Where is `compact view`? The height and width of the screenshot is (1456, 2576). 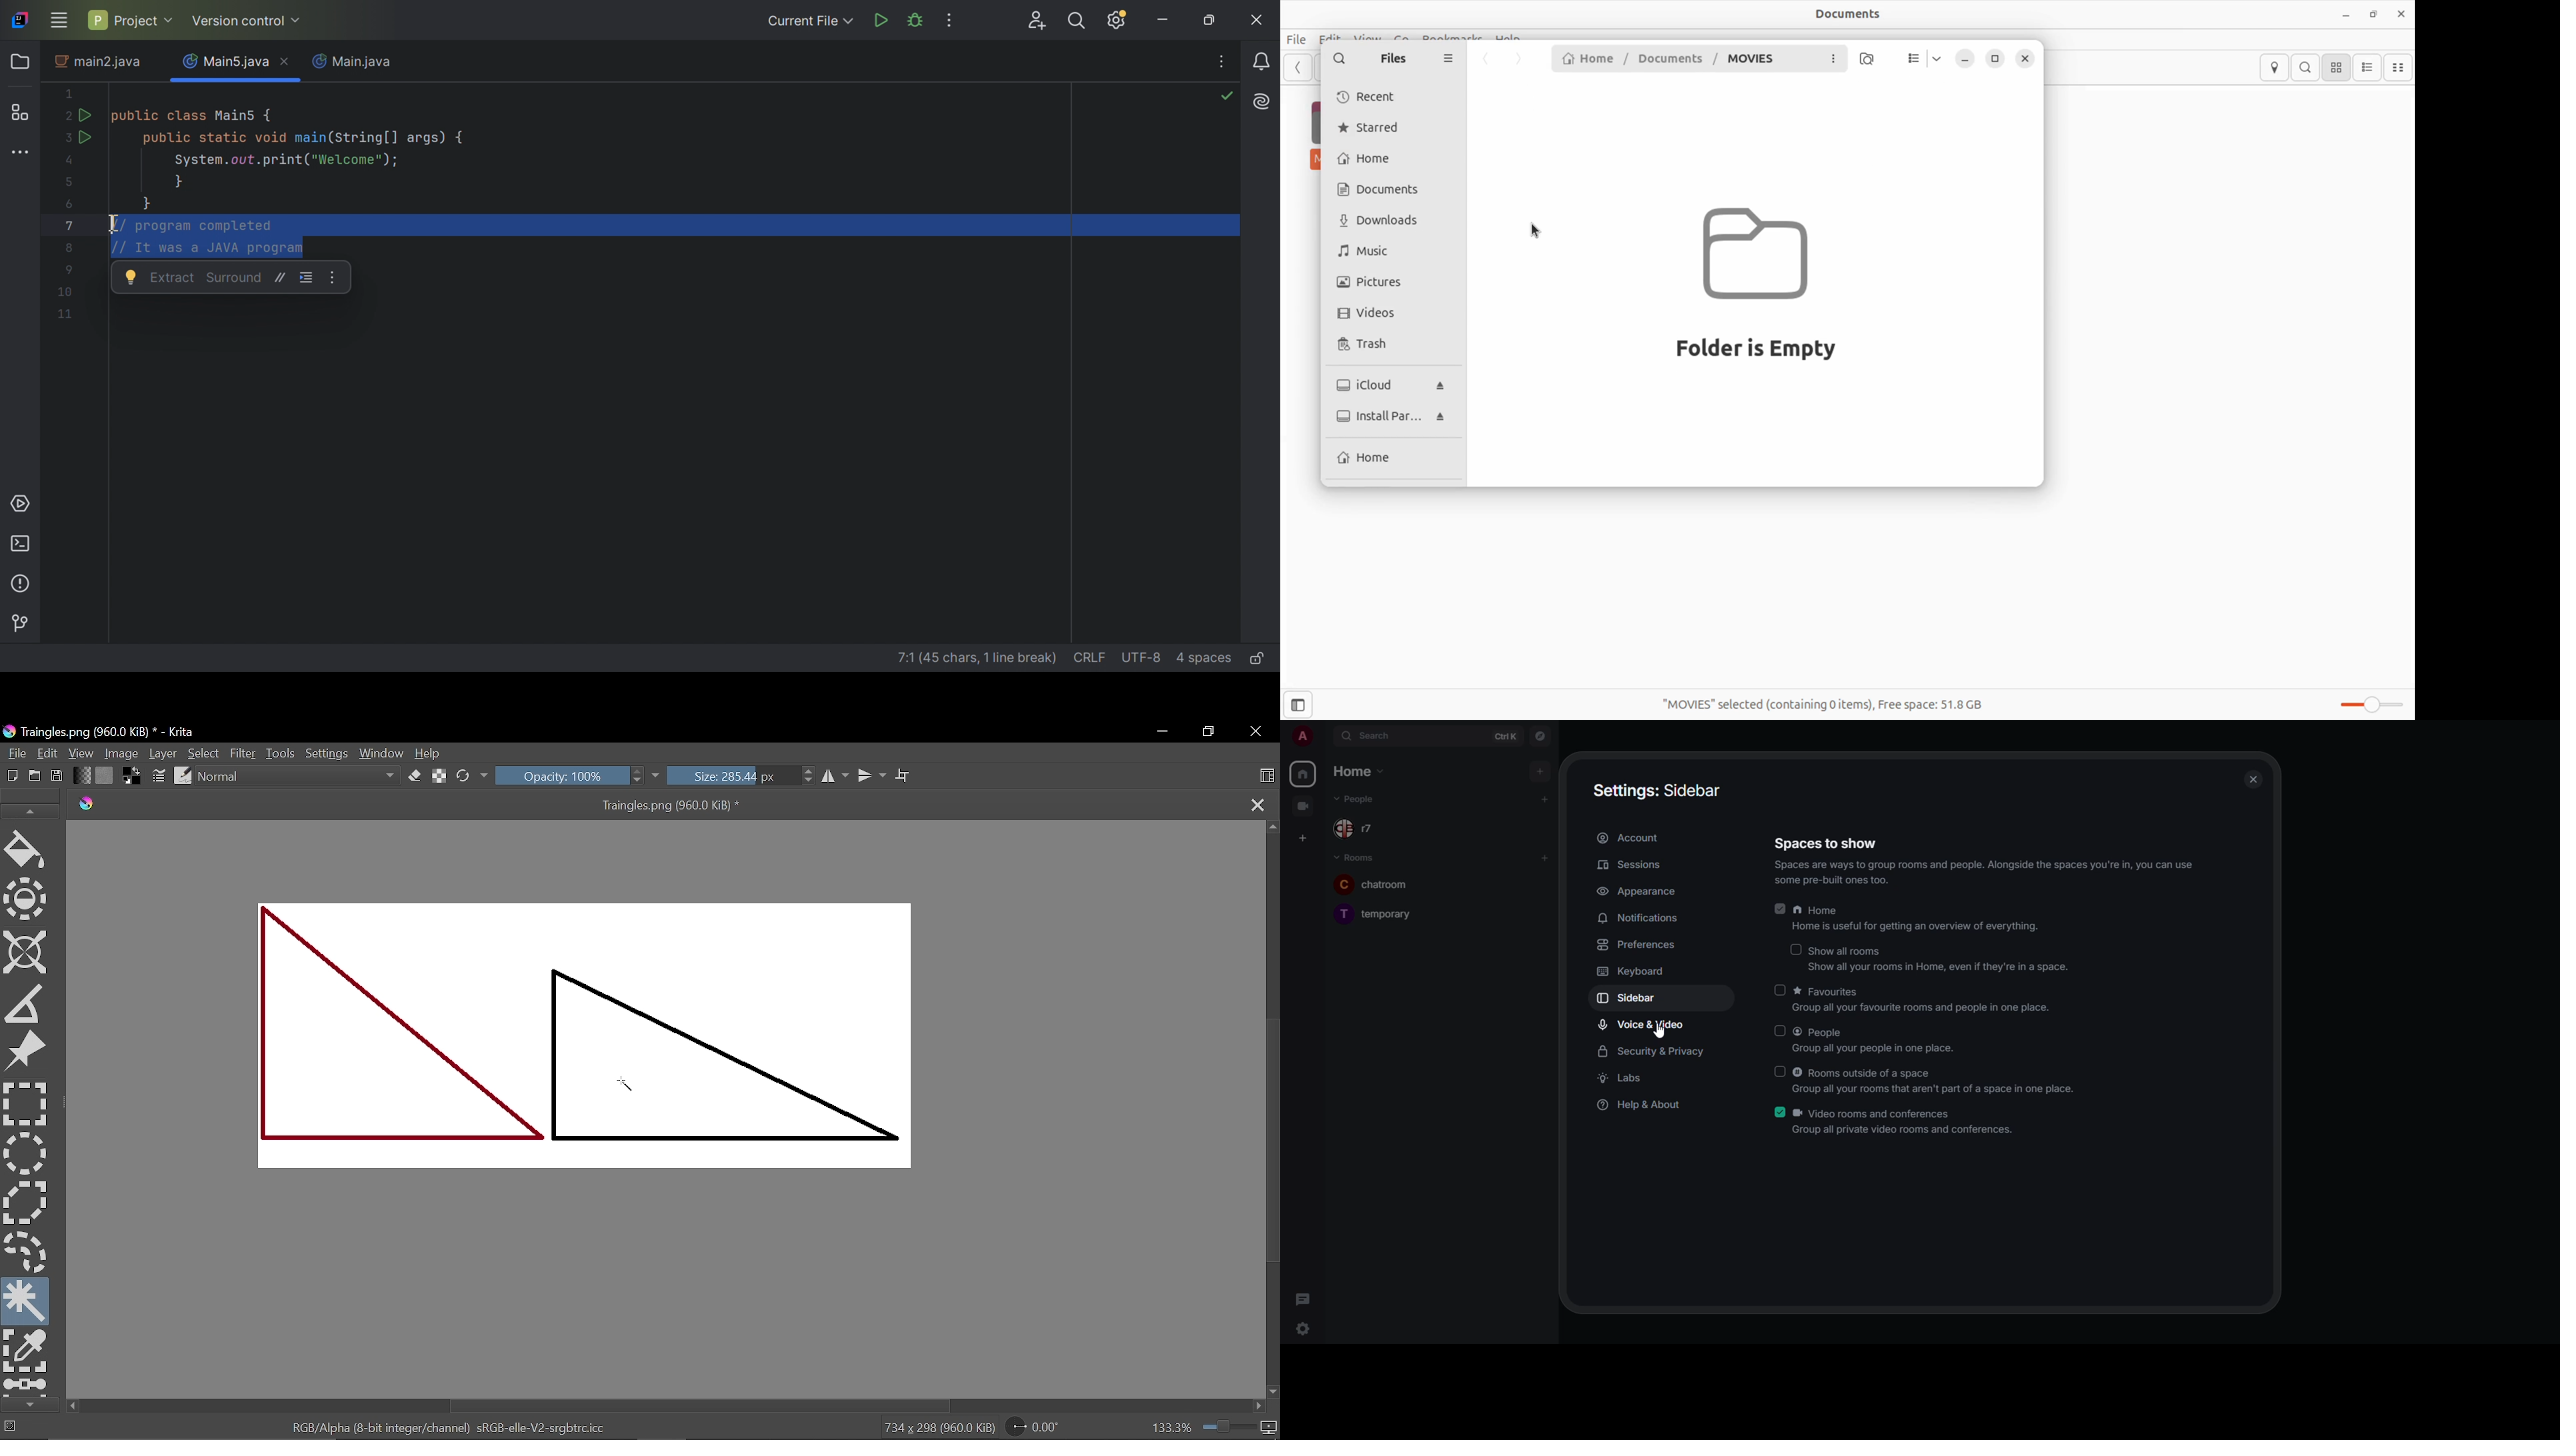
compact view is located at coordinates (2400, 67).